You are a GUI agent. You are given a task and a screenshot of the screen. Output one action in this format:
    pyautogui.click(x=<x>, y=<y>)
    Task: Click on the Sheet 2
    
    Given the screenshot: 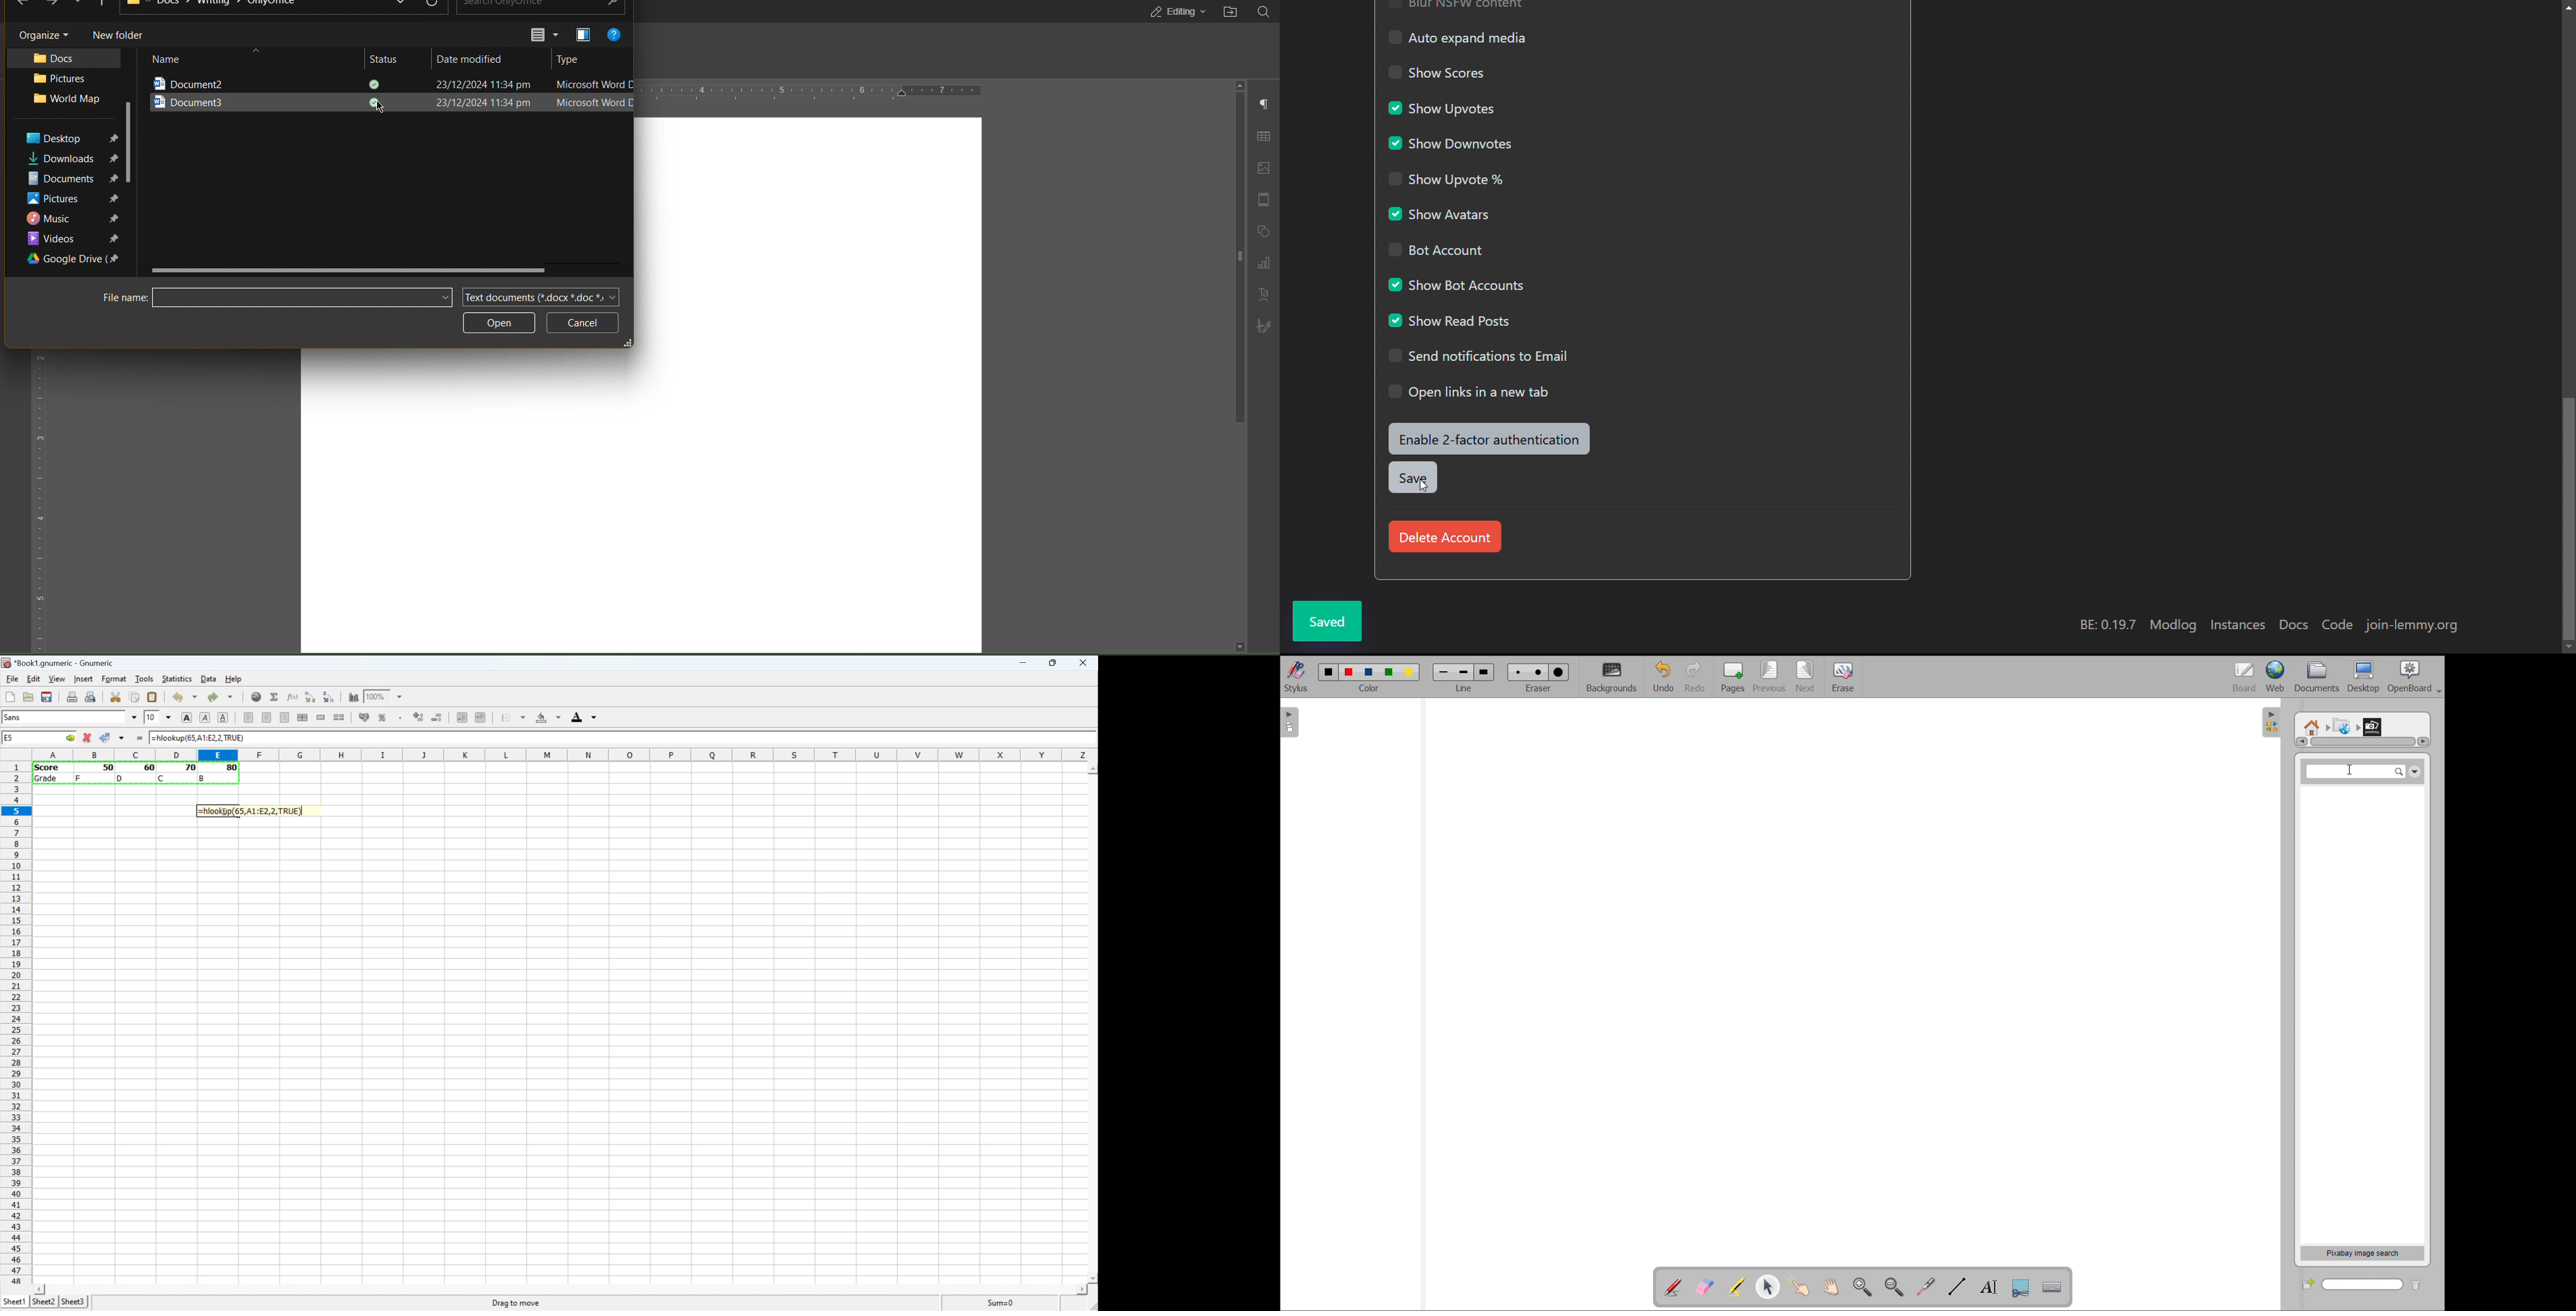 What is the action you would take?
    pyautogui.click(x=44, y=1301)
    